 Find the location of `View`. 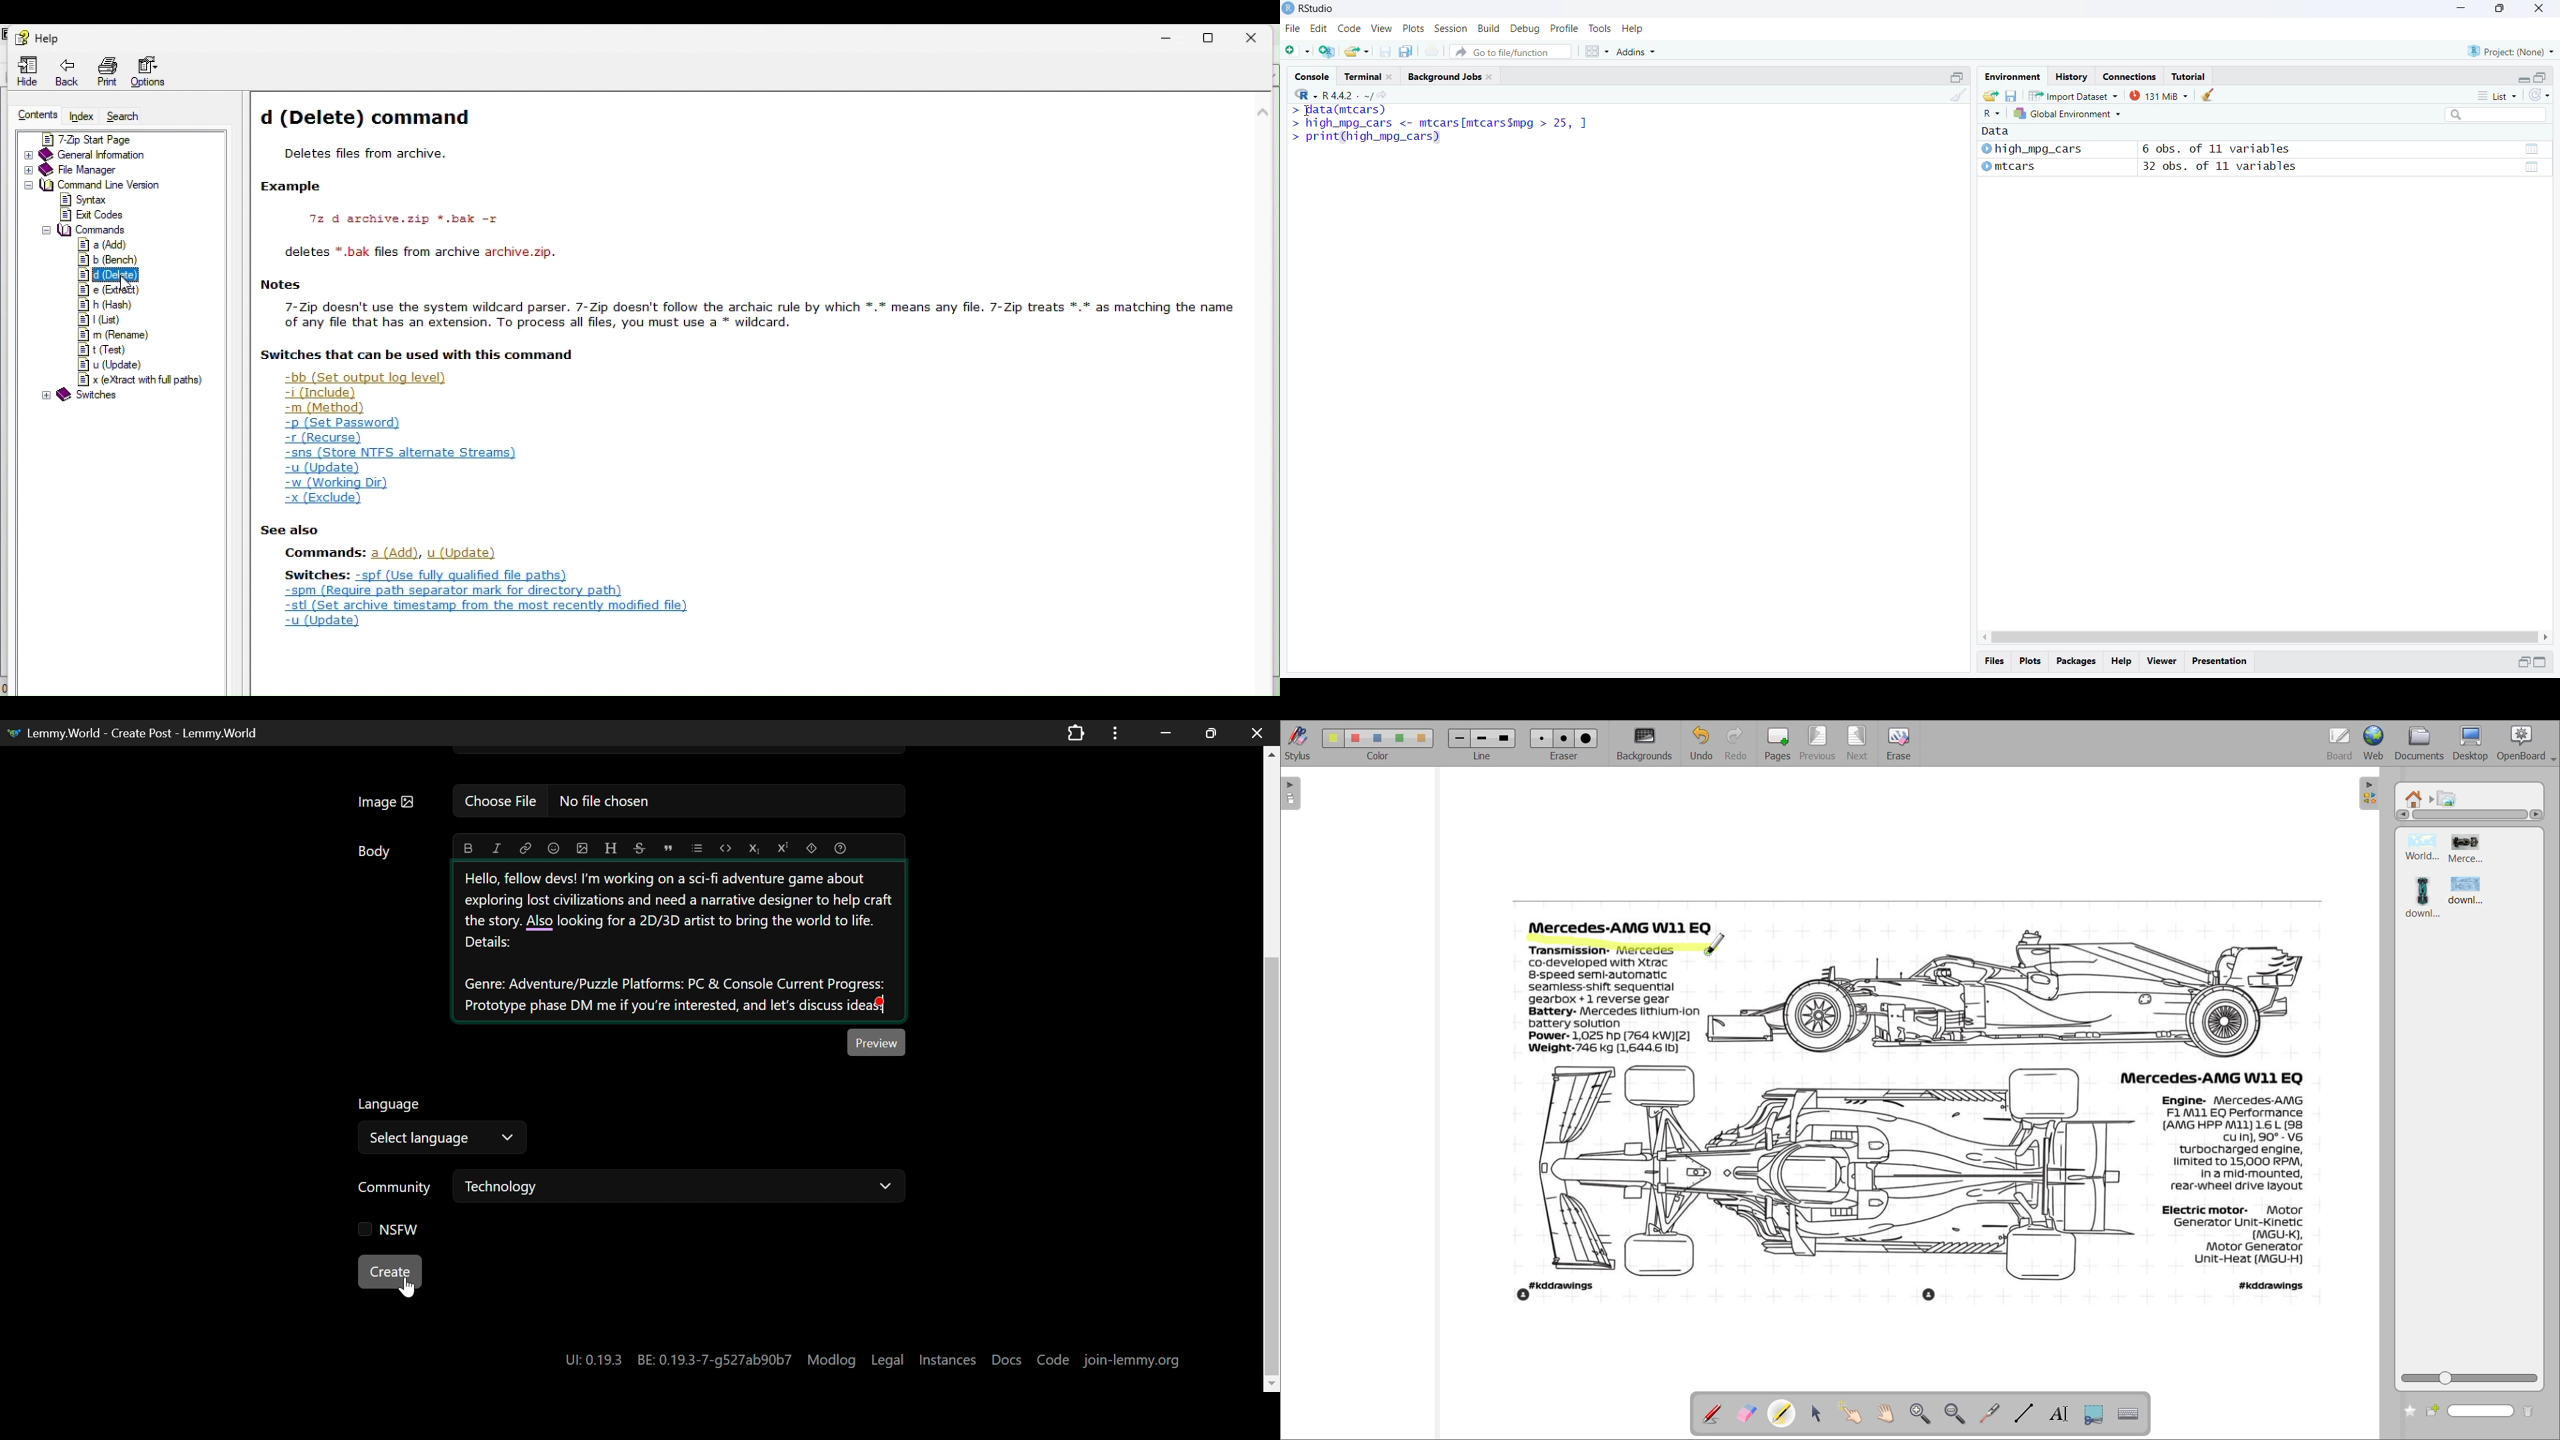

View is located at coordinates (1382, 28).